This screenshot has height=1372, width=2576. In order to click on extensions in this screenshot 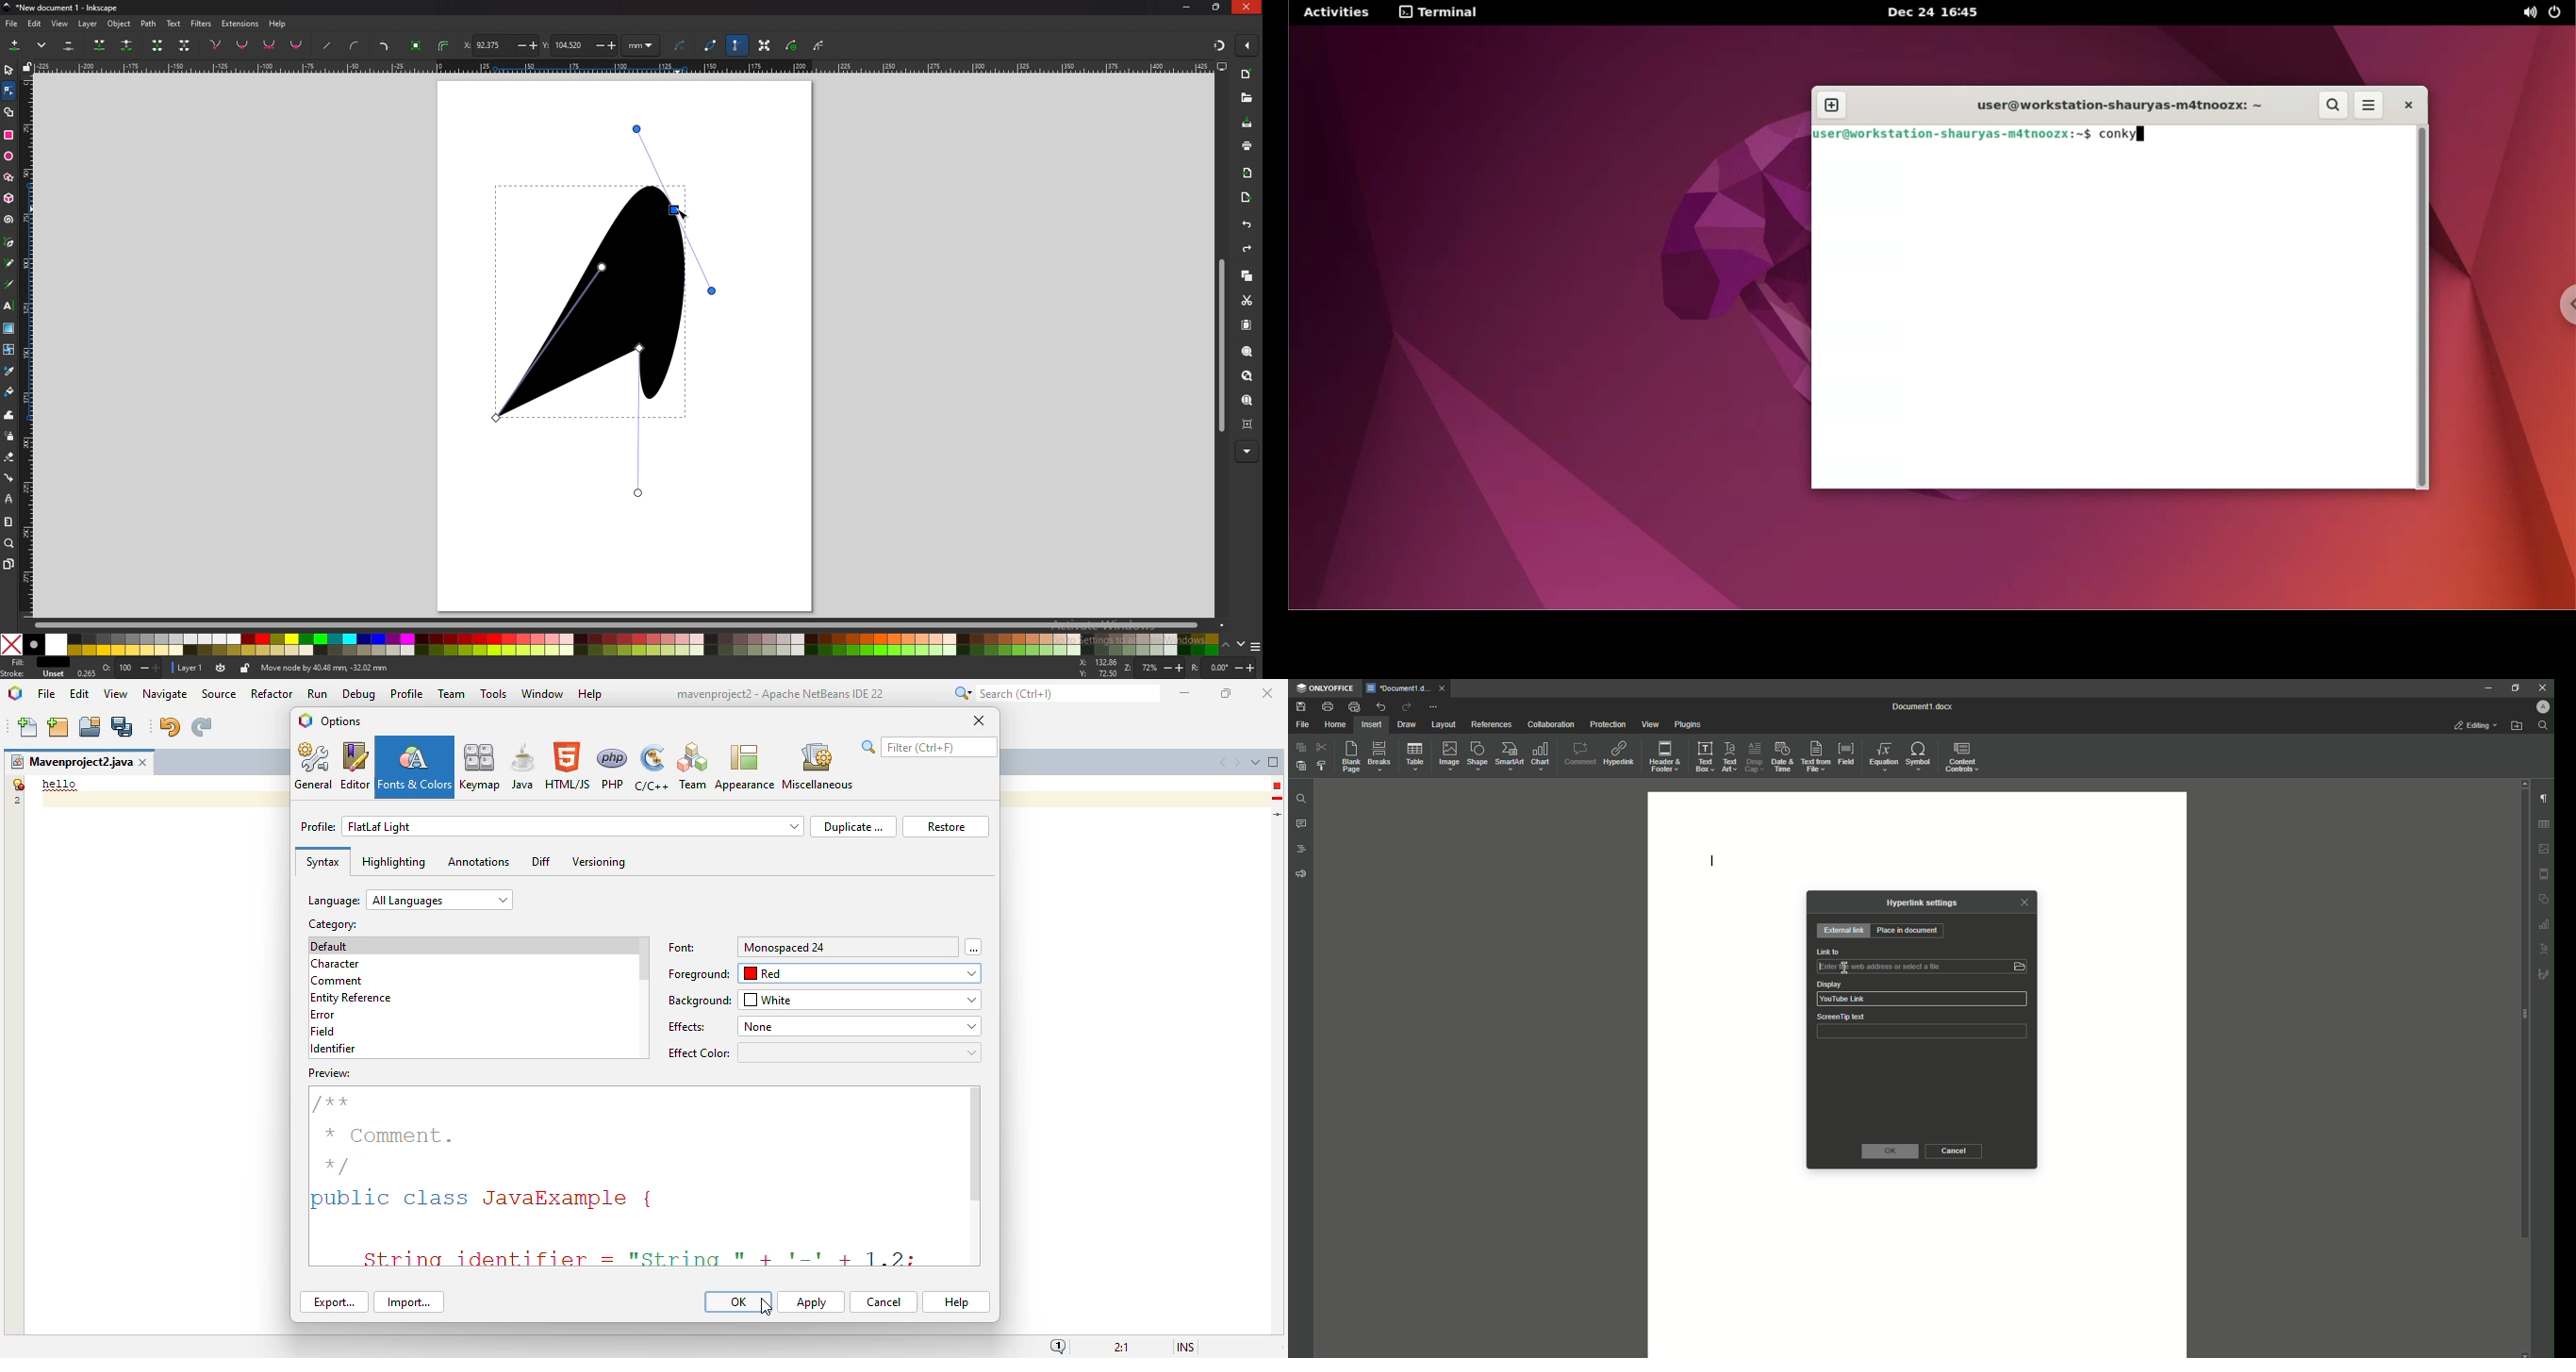, I will do `click(241, 24)`.